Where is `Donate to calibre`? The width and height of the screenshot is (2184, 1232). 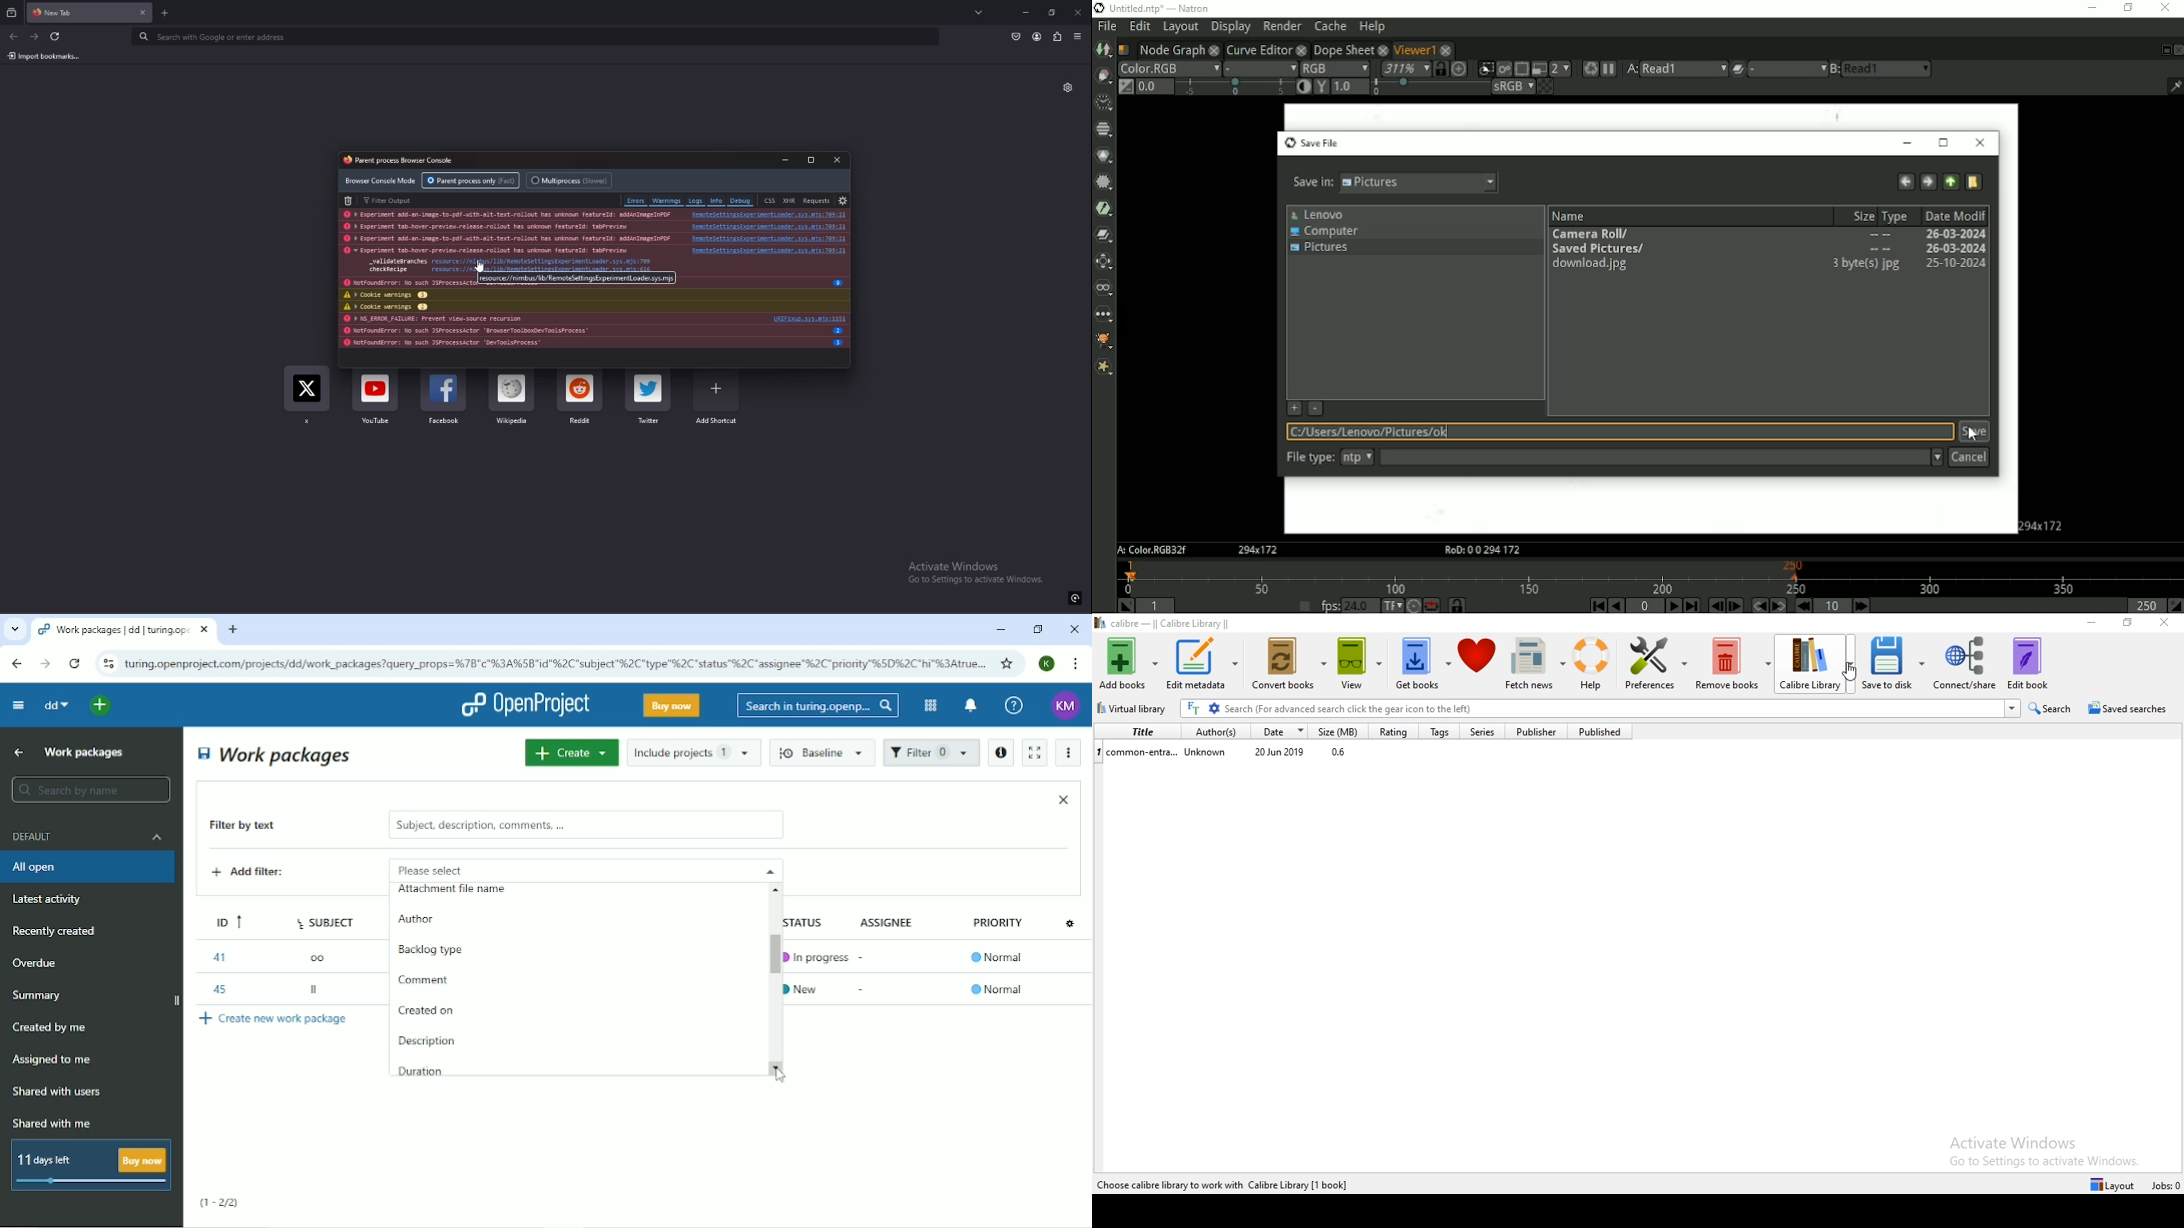
Donate to calibre is located at coordinates (1479, 665).